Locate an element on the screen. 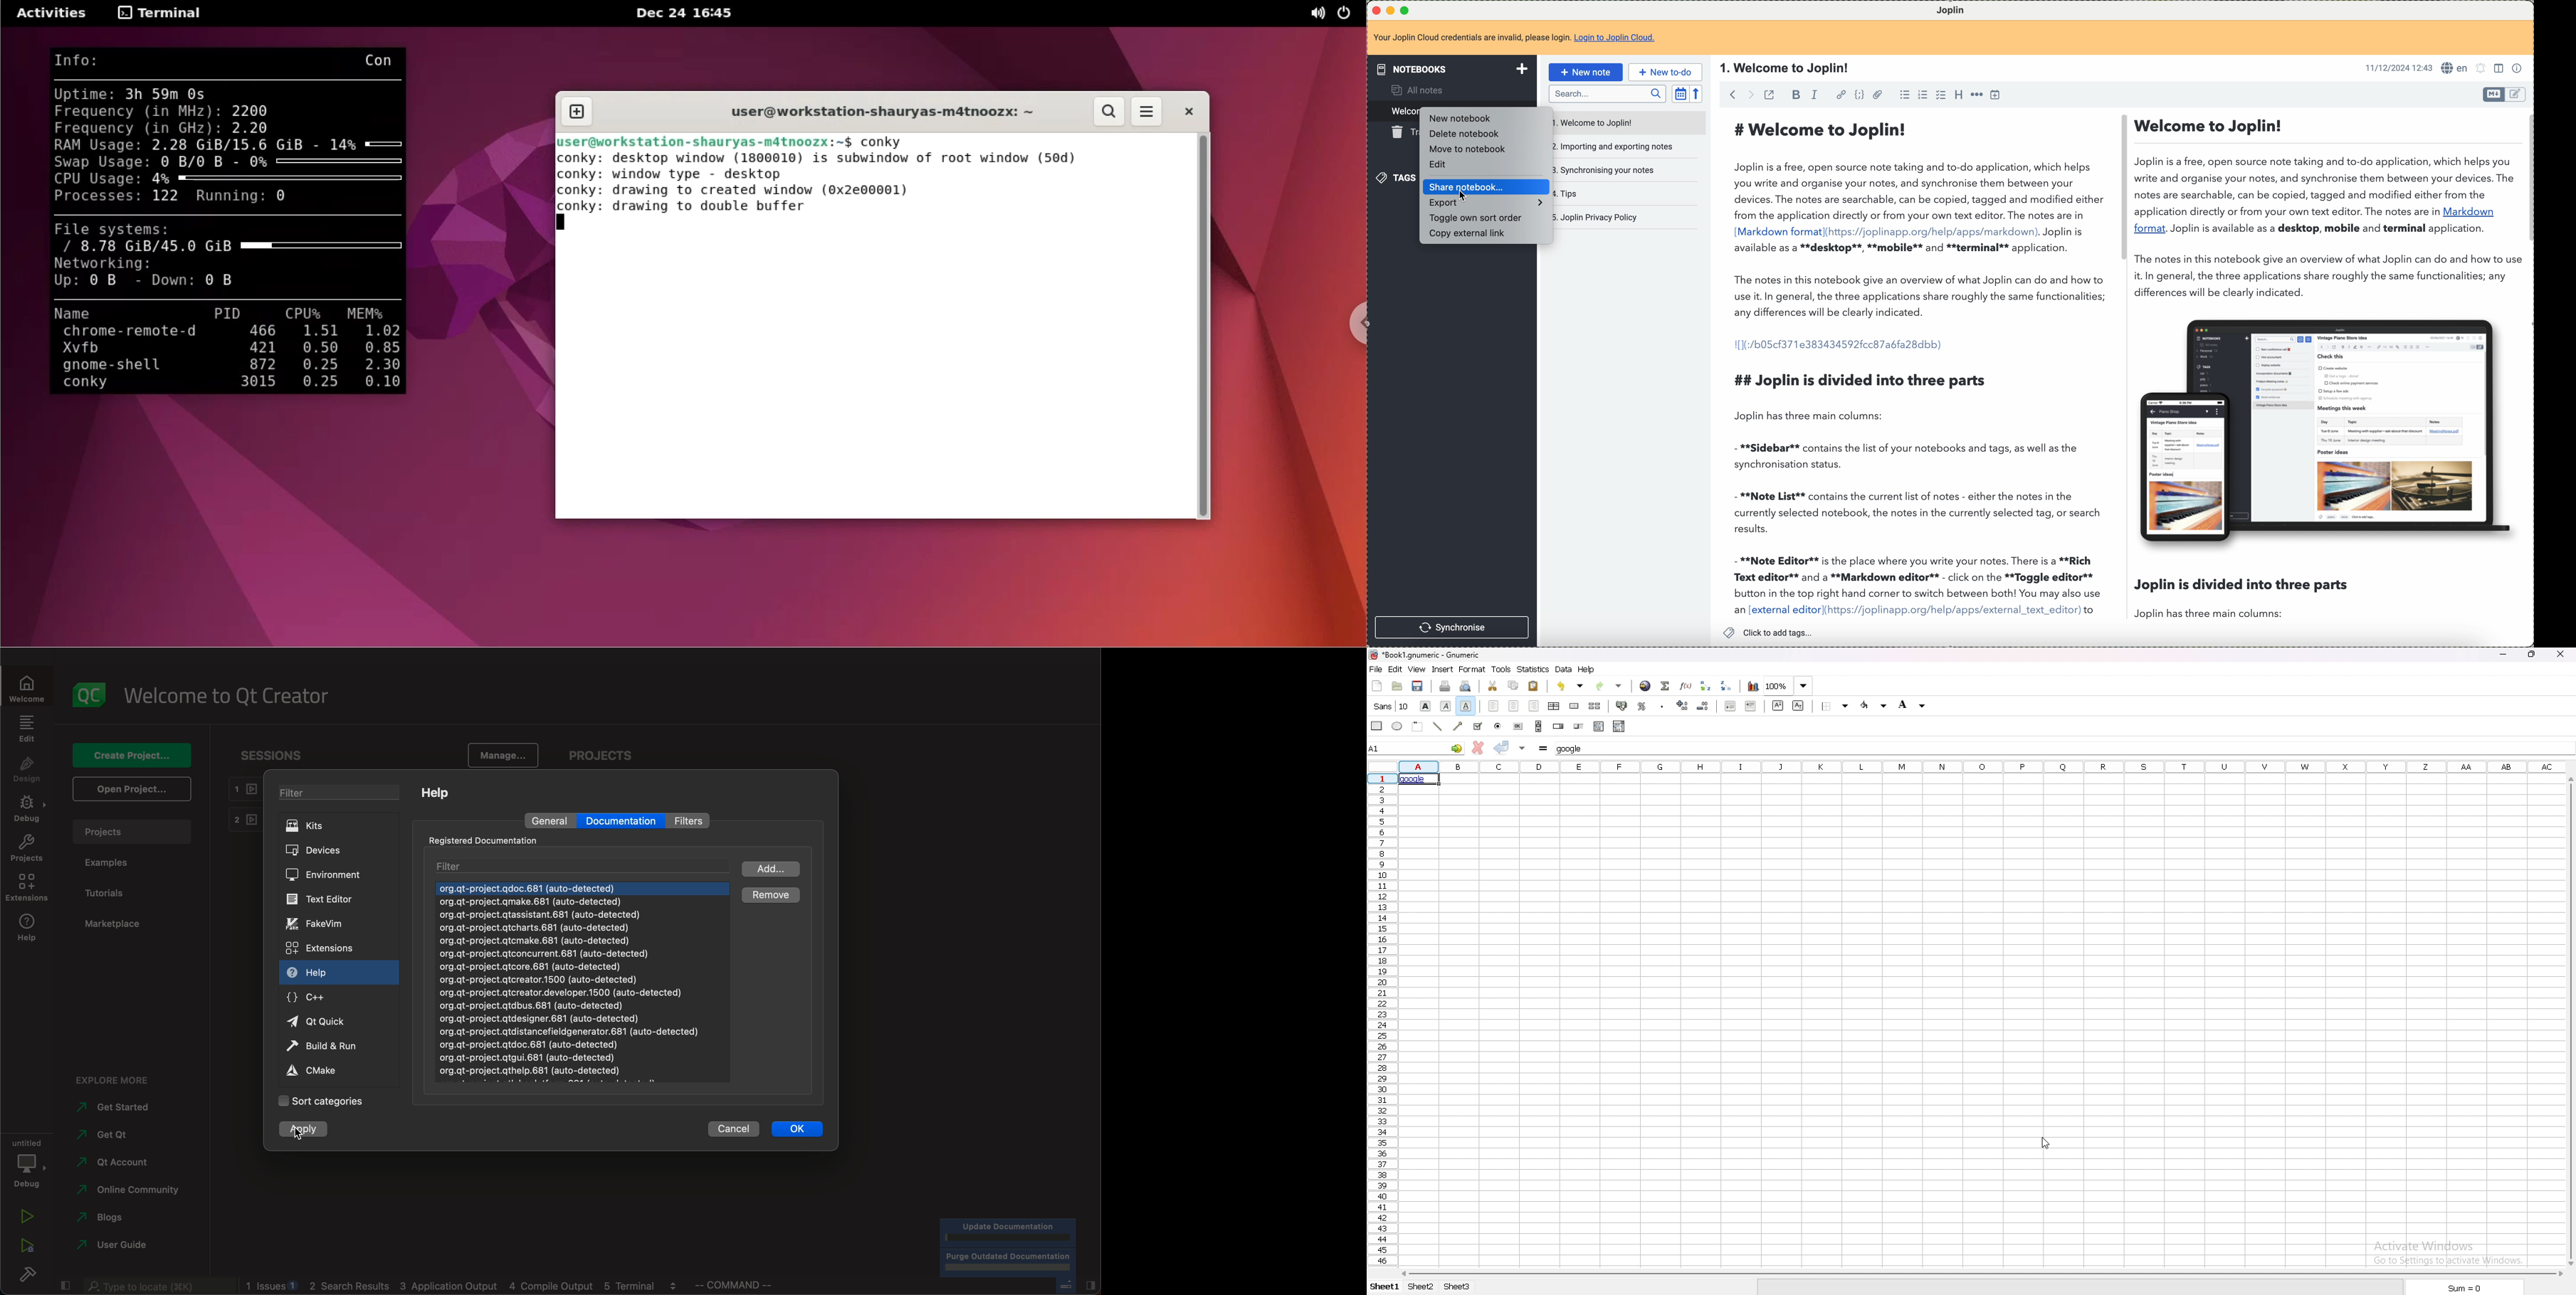 The width and height of the screenshot is (2576, 1316). open is located at coordinates (134, 788).